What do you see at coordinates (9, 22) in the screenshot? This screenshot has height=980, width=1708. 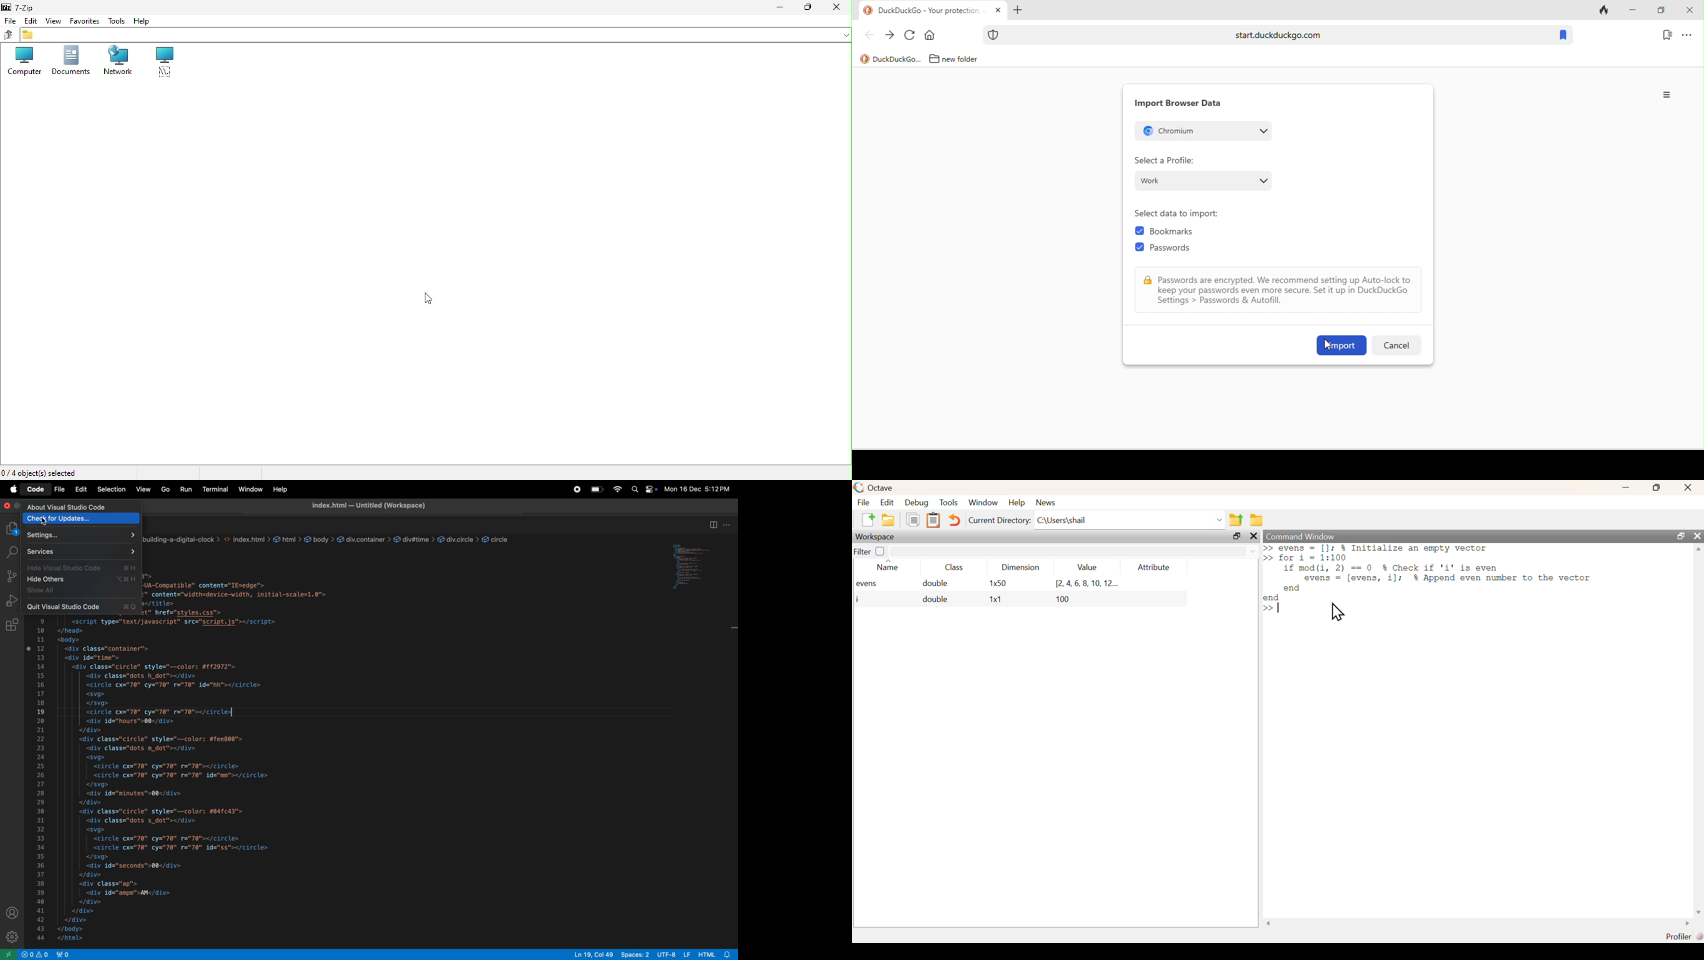 I see `File` at bounding box center [9, 22].